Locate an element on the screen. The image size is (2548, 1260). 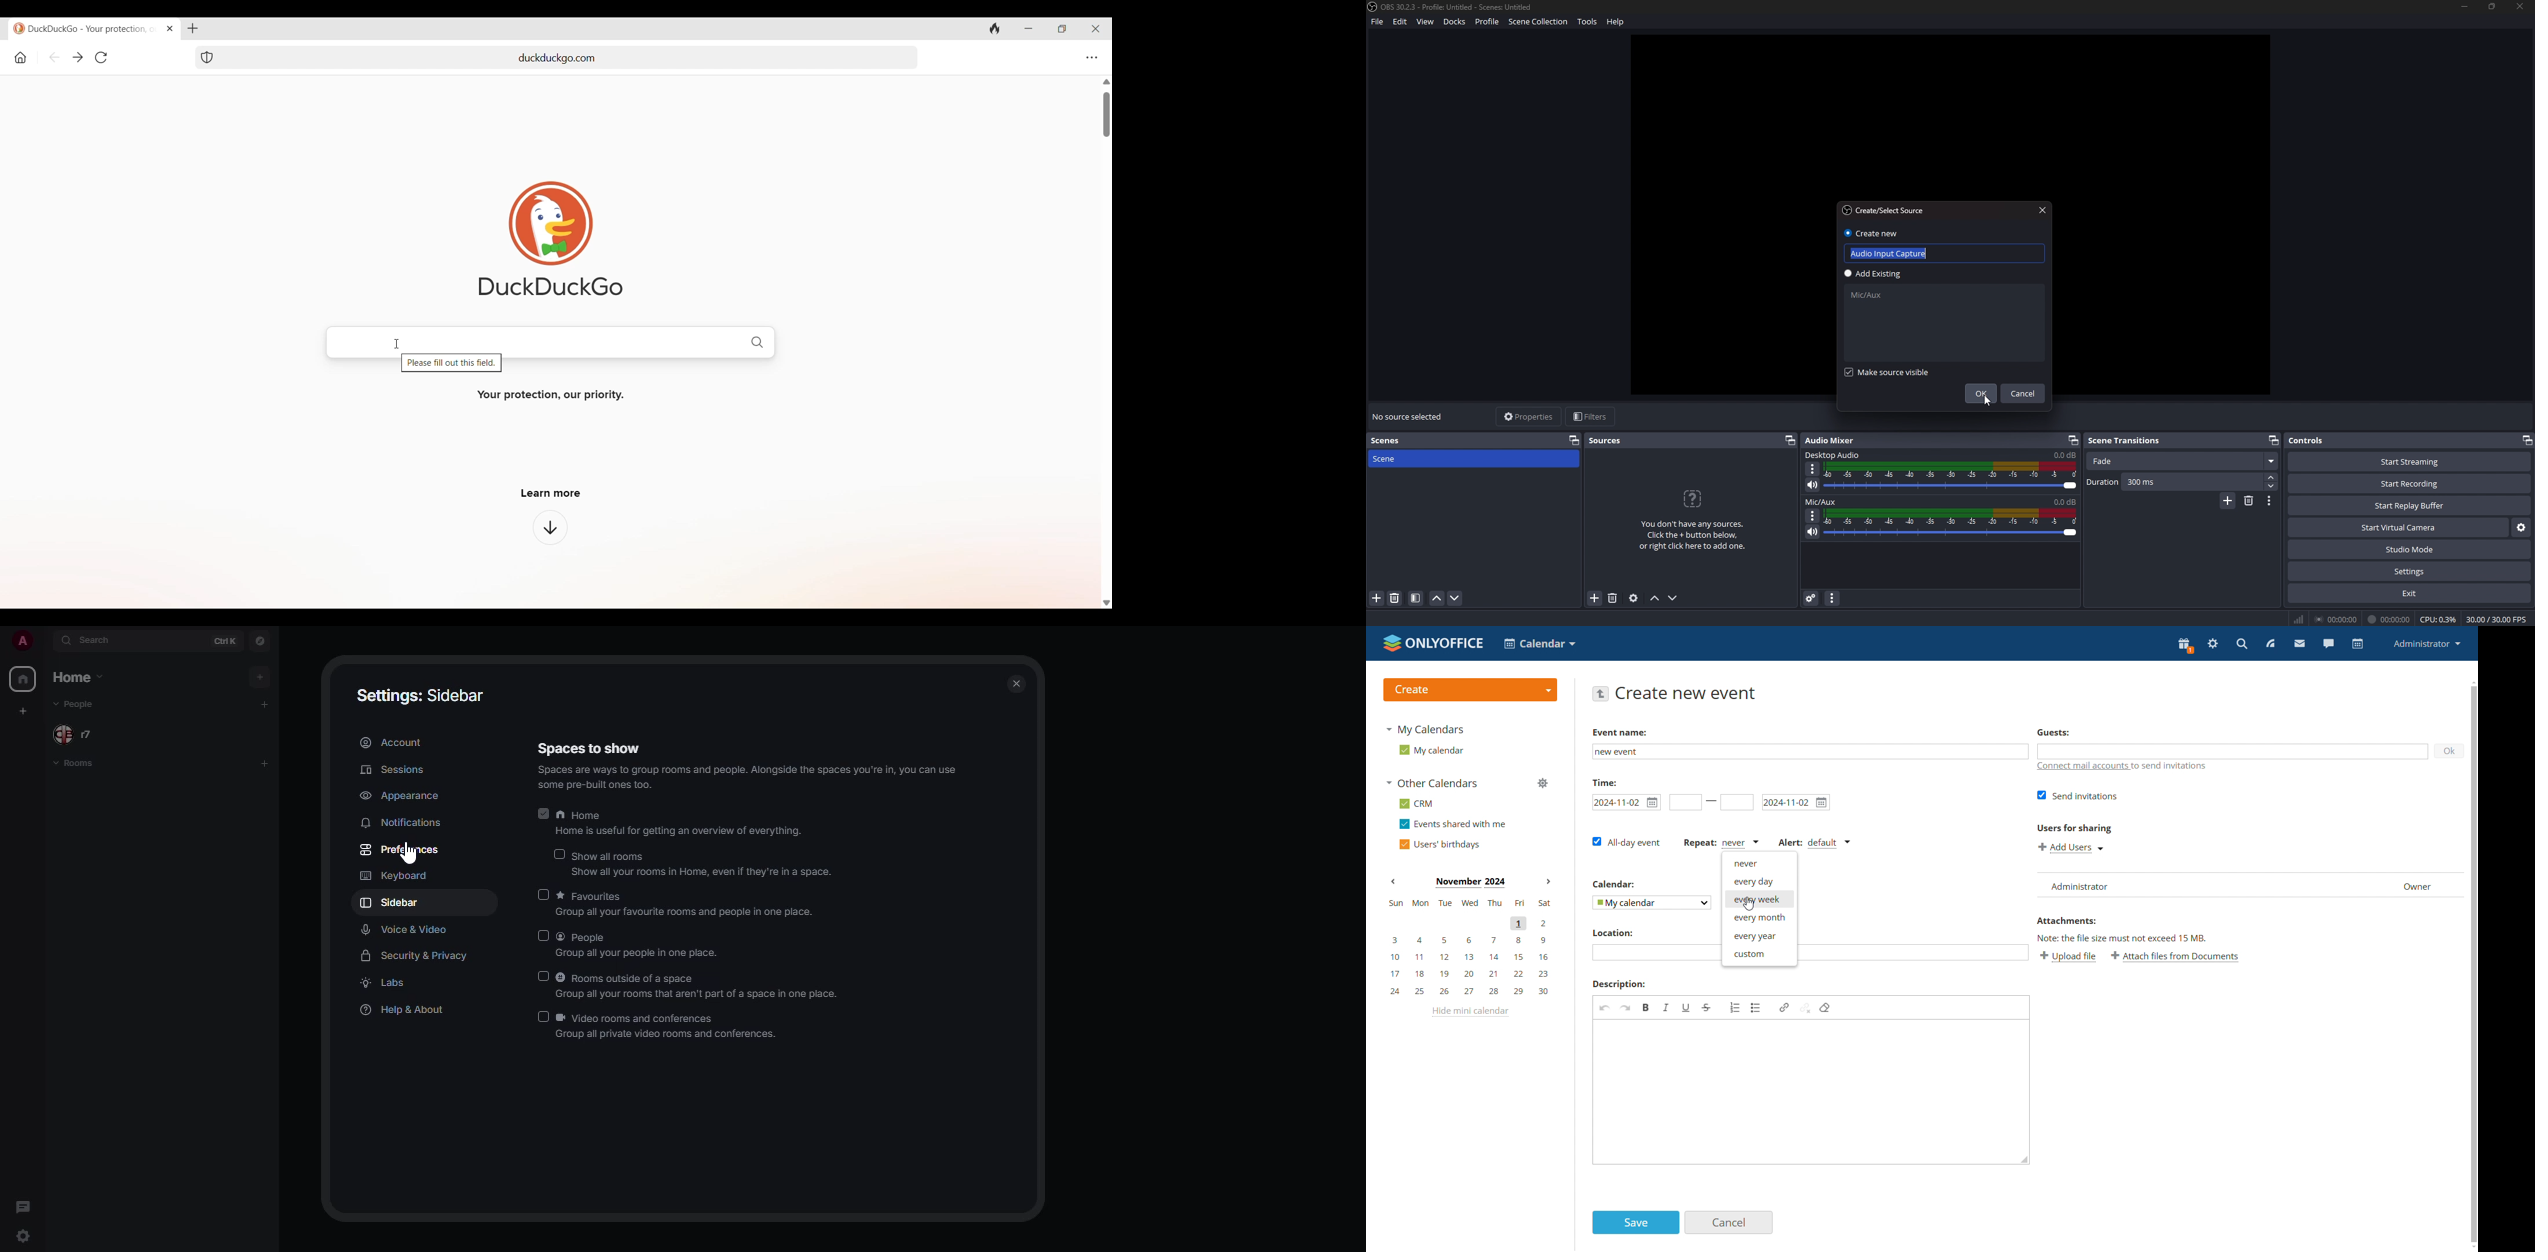
scenes is located at coordinates (1389, 440).